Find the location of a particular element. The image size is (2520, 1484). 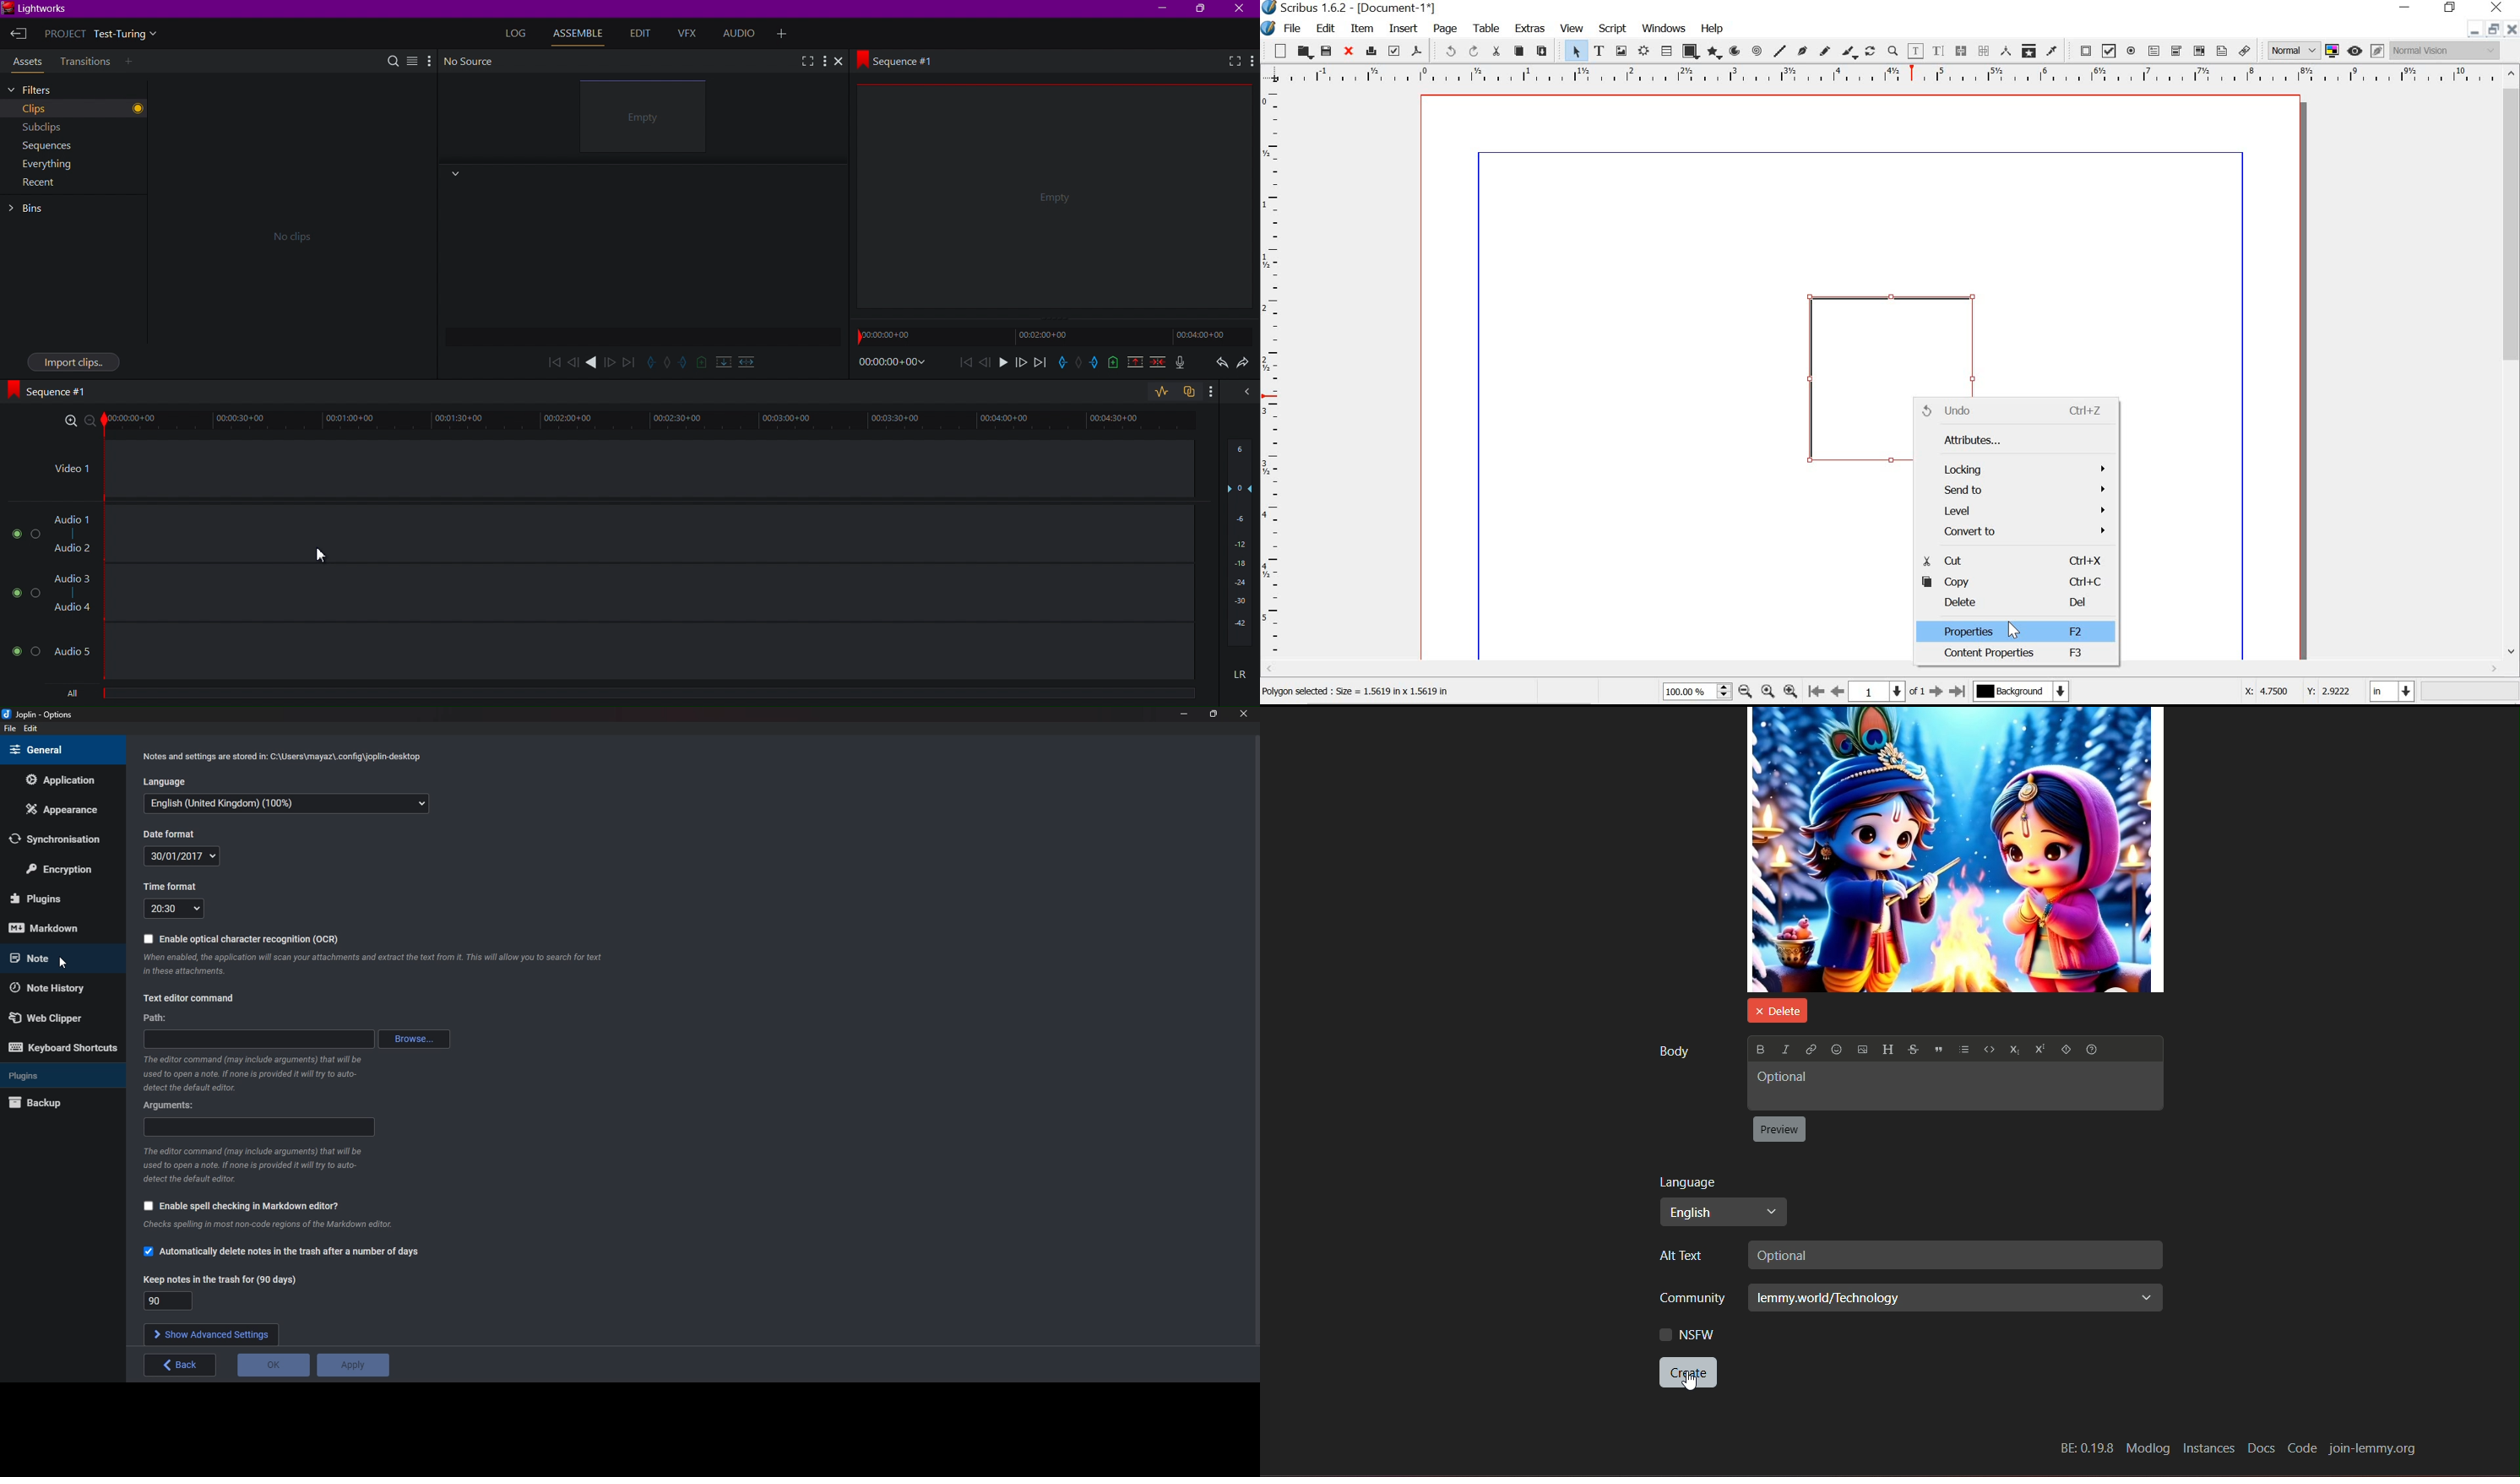

Time frames is located at coordinates (1046, 336).